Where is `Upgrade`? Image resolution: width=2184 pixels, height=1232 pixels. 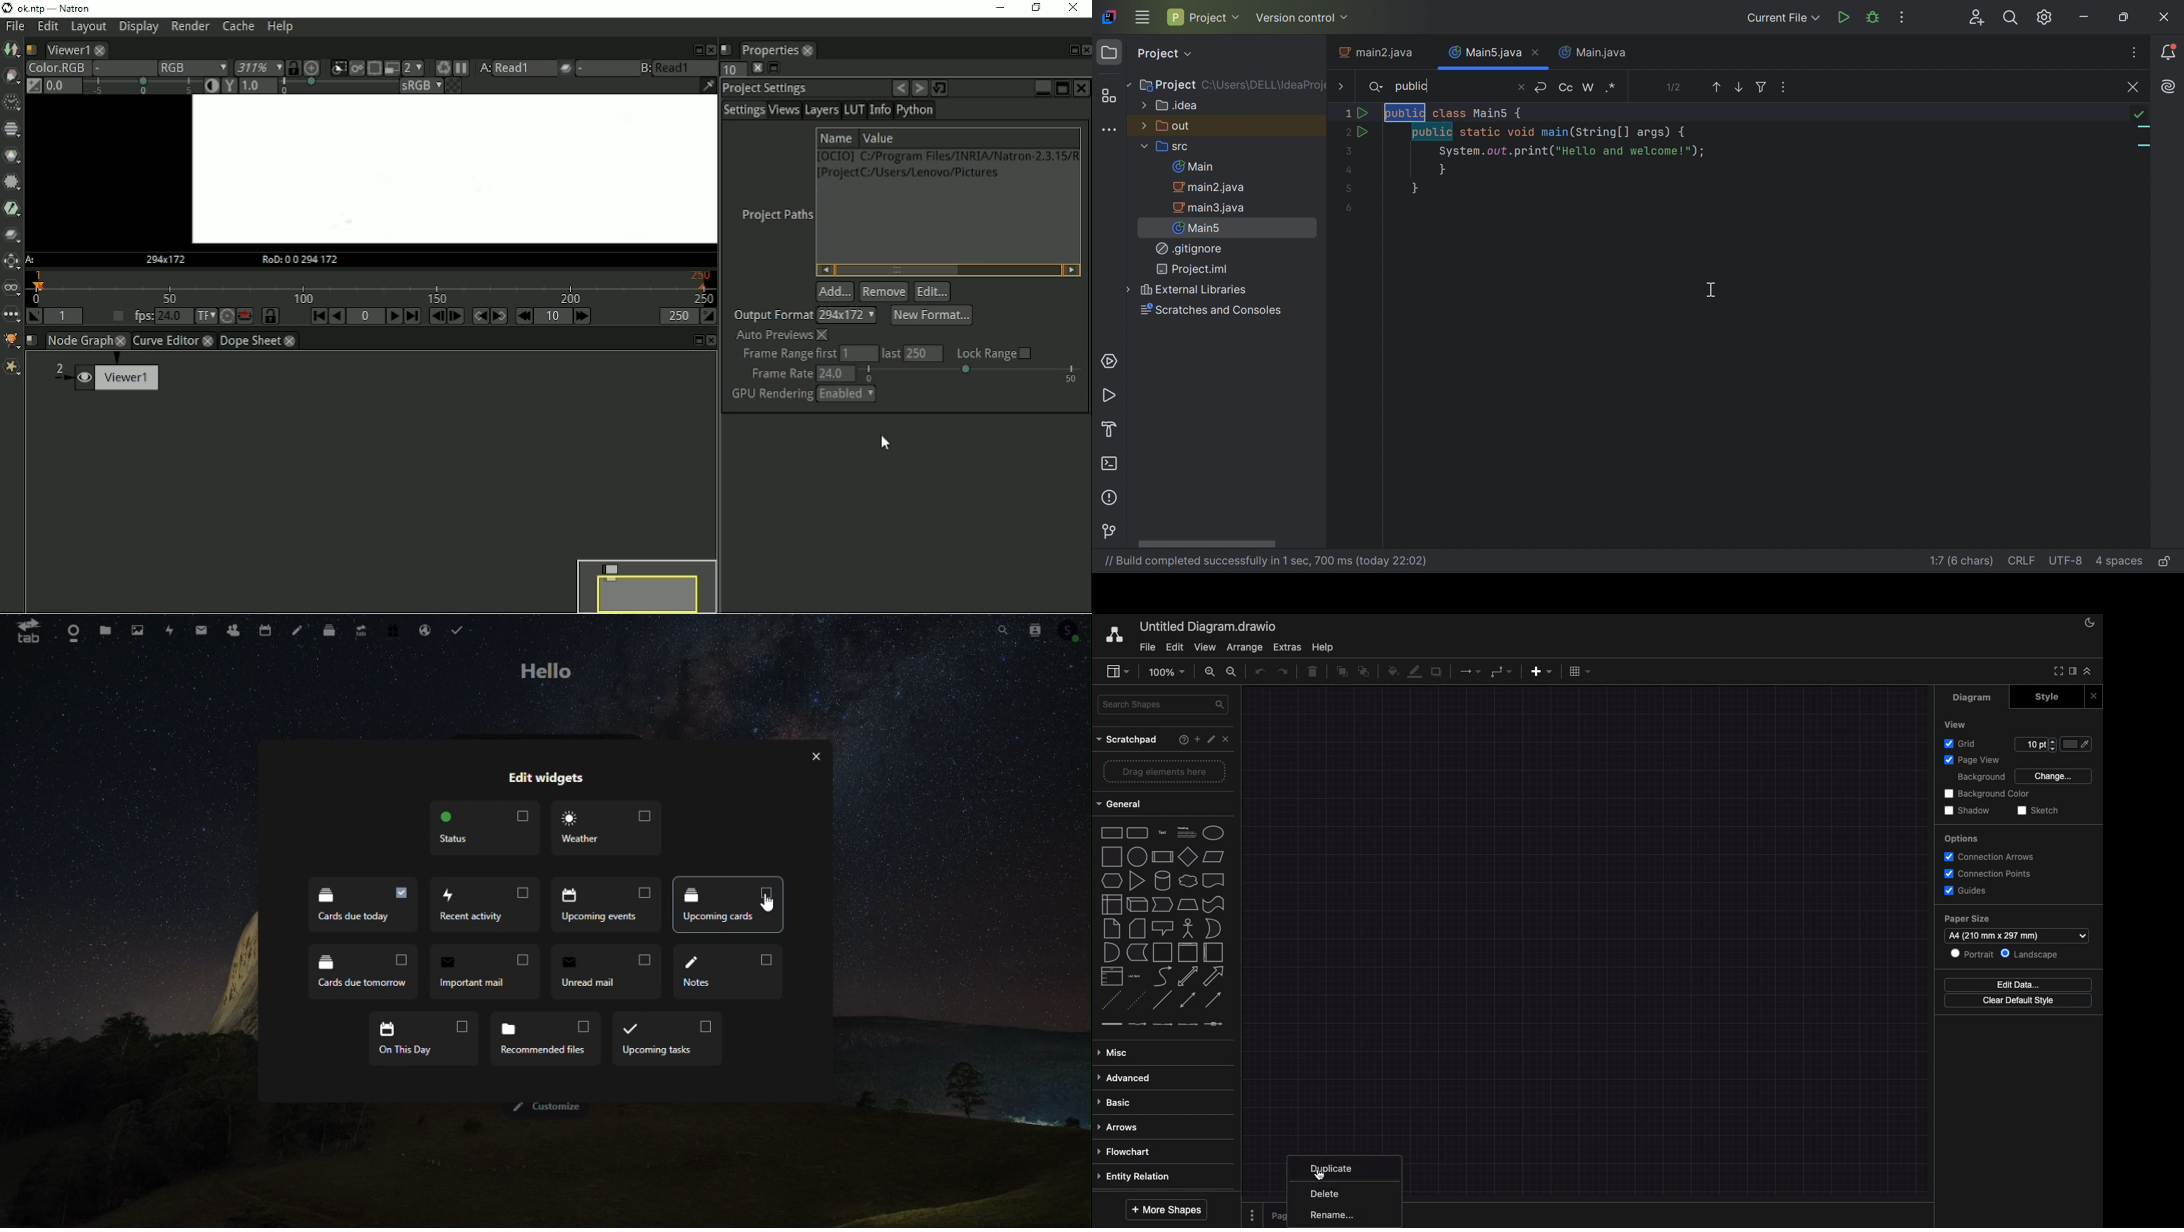 Upgrade is located at coordinates (362, 630).